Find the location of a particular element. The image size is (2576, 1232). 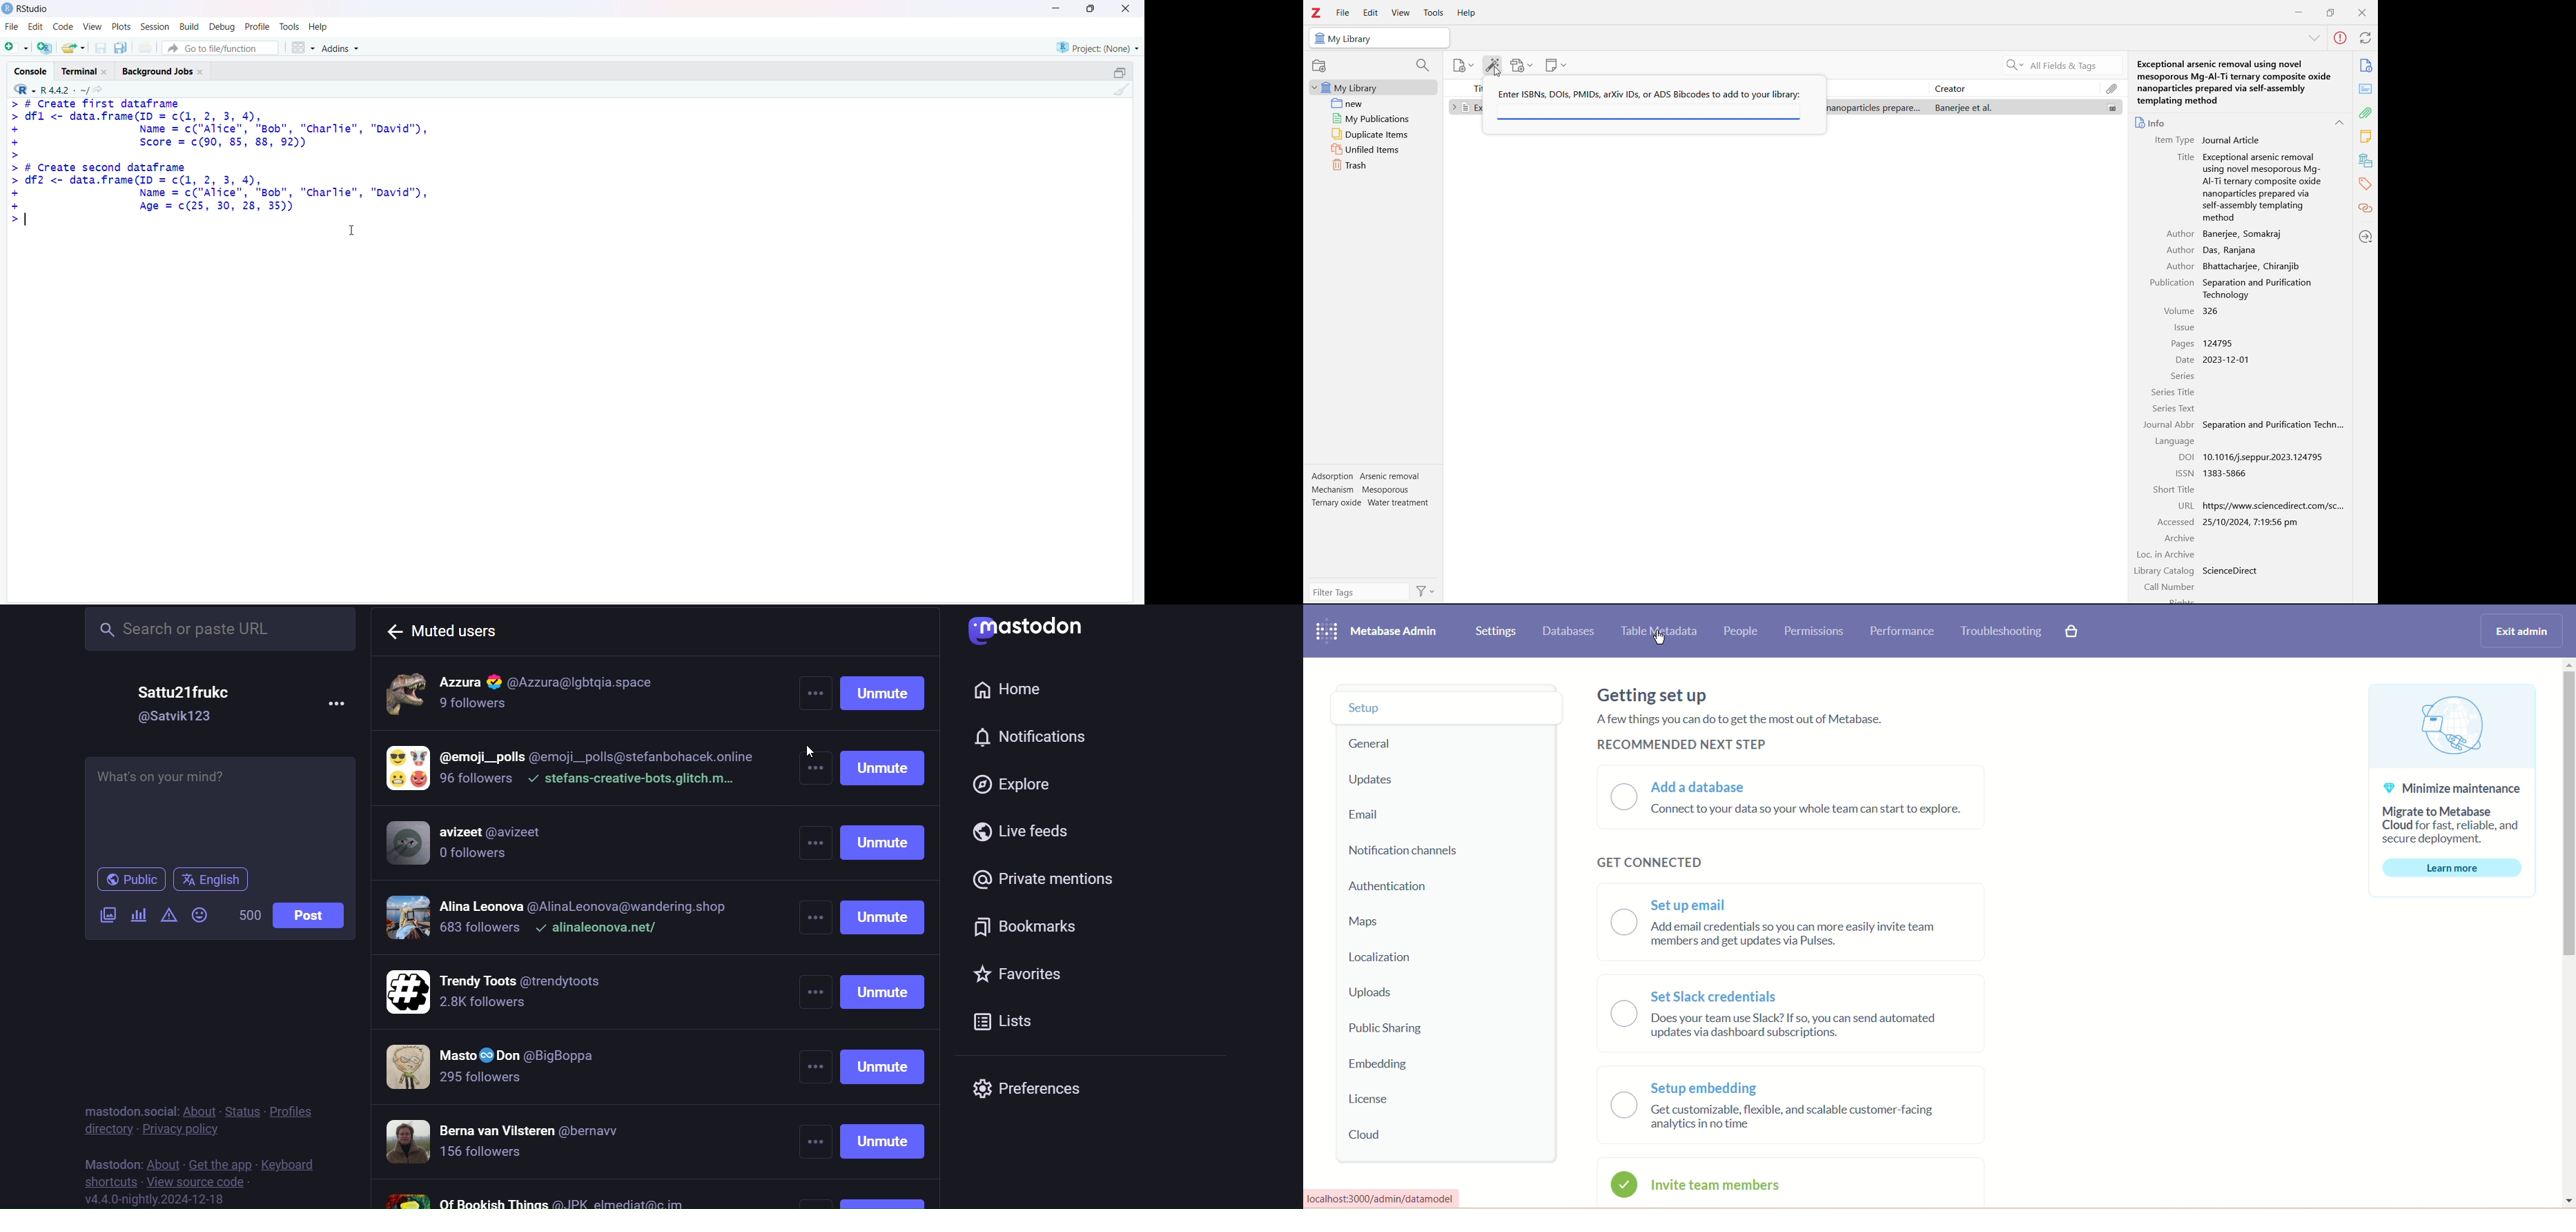

close is located at coordinates (202, 72).